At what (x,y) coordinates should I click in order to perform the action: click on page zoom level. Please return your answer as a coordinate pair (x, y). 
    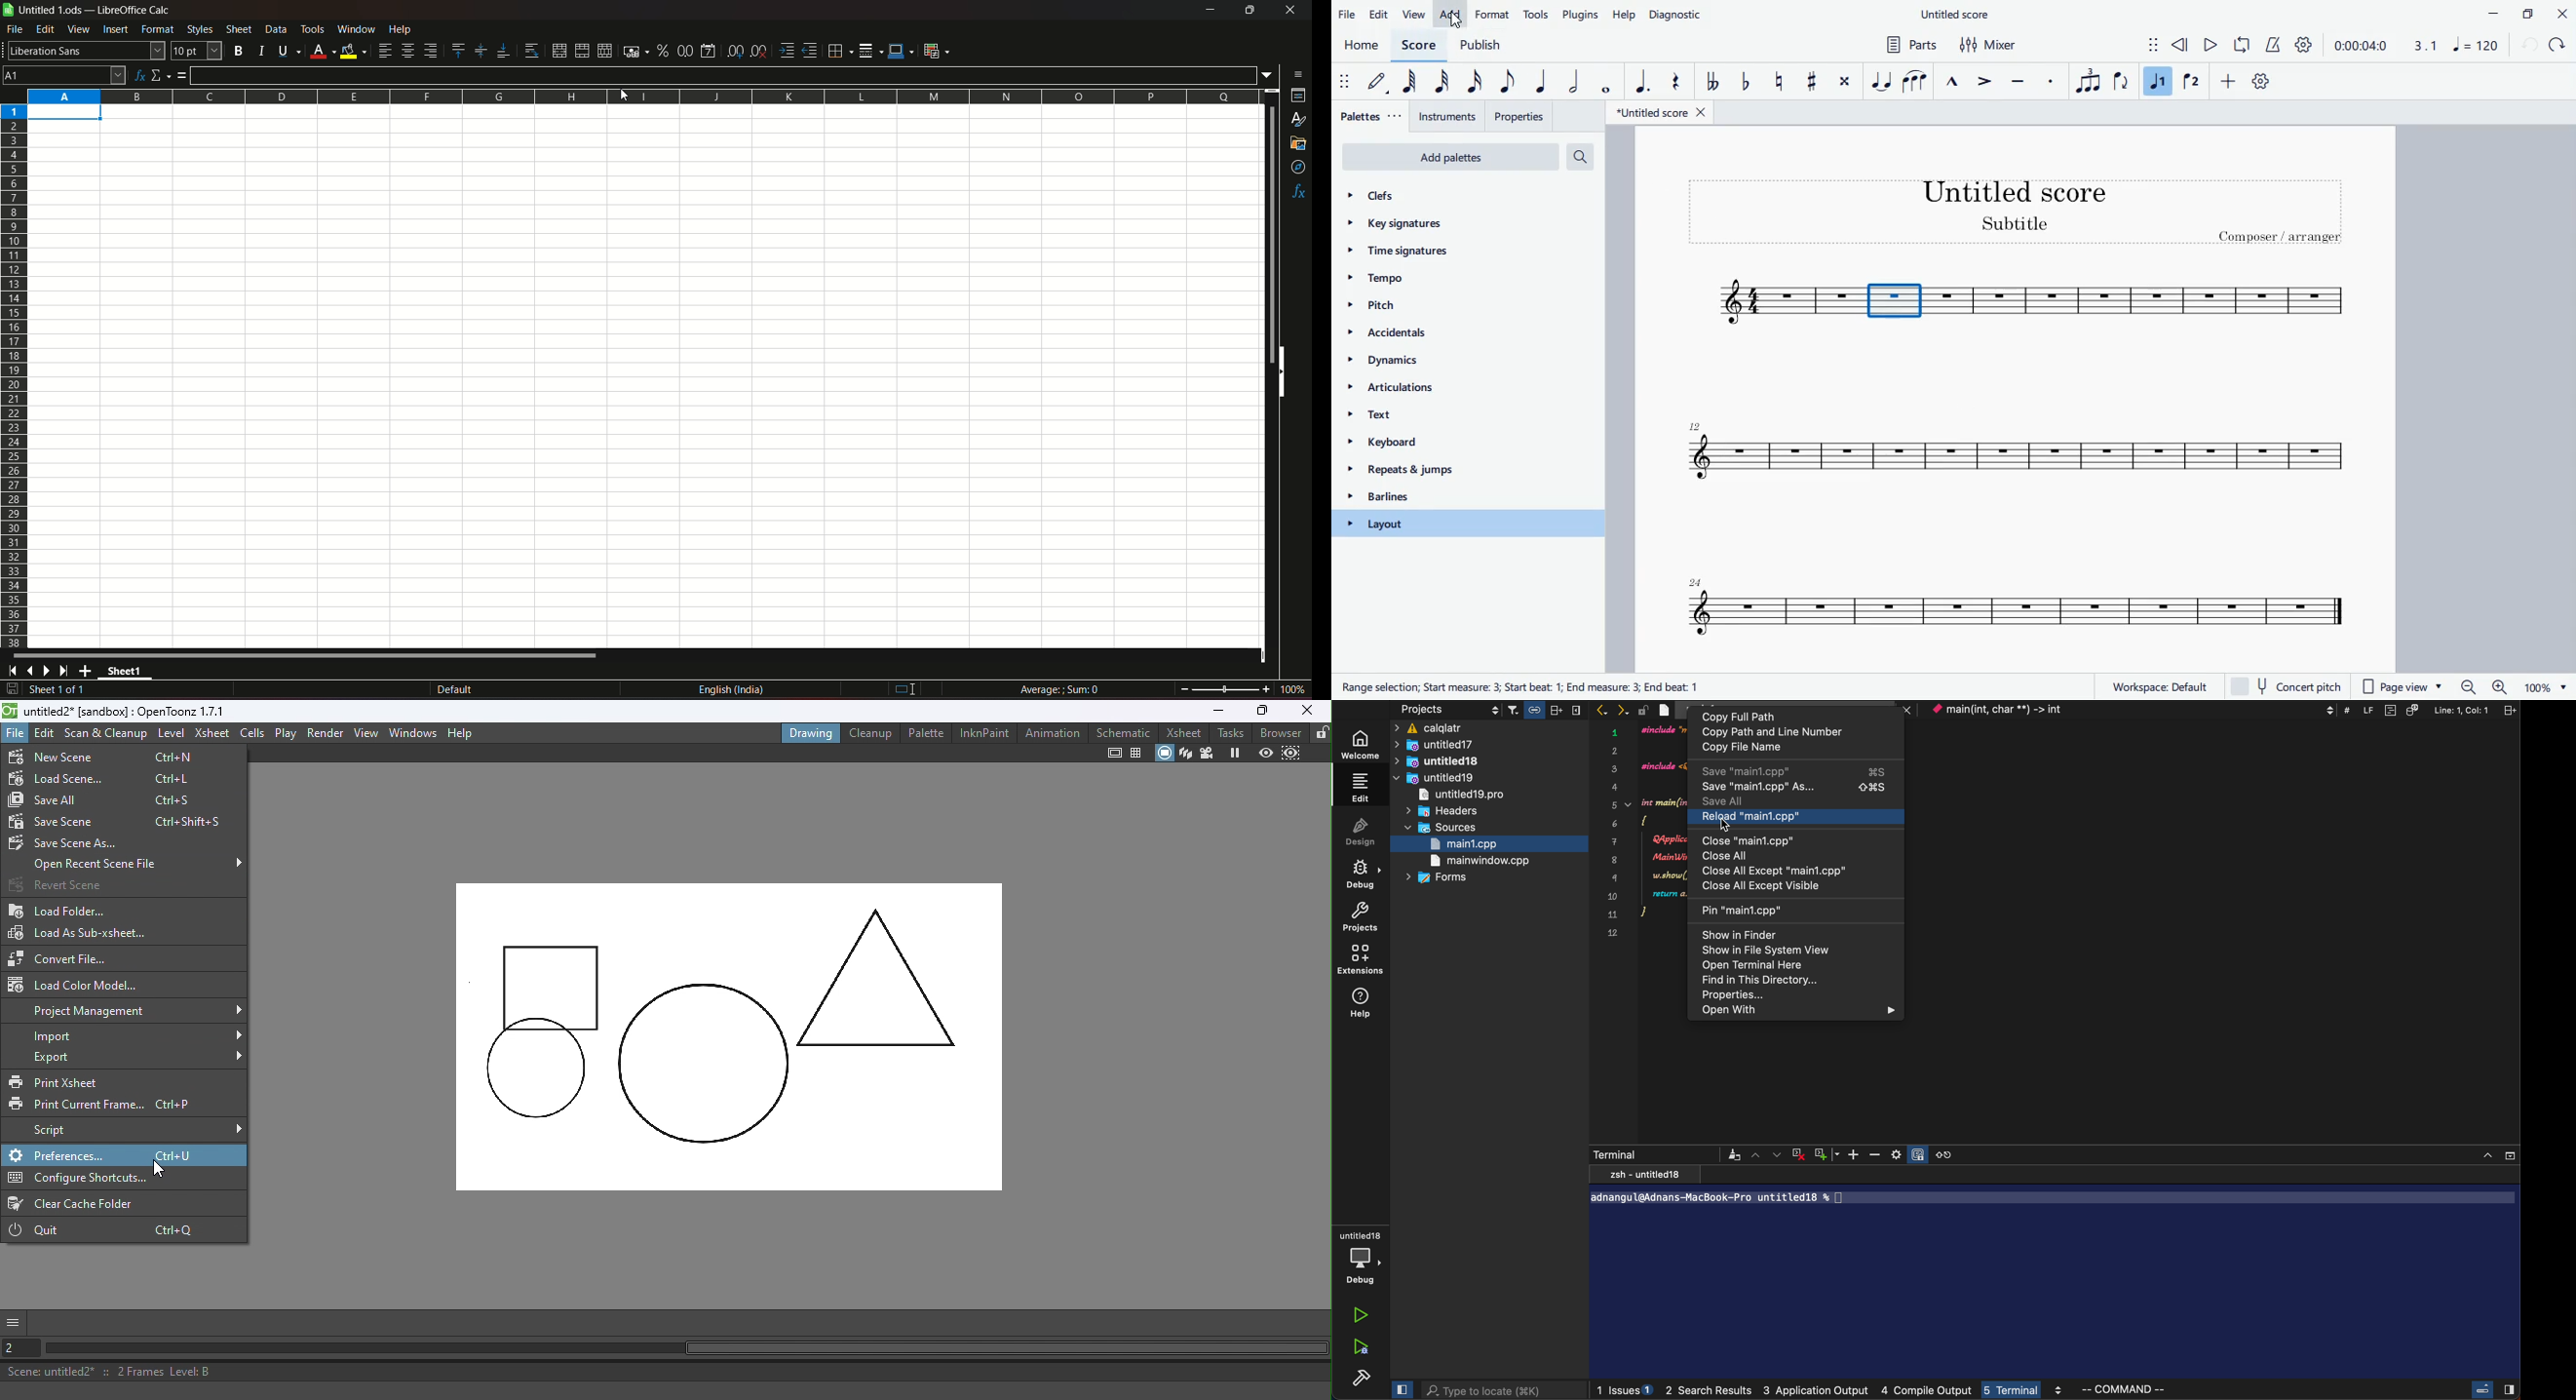
    Looking at the image, I should click on (2545, 688).